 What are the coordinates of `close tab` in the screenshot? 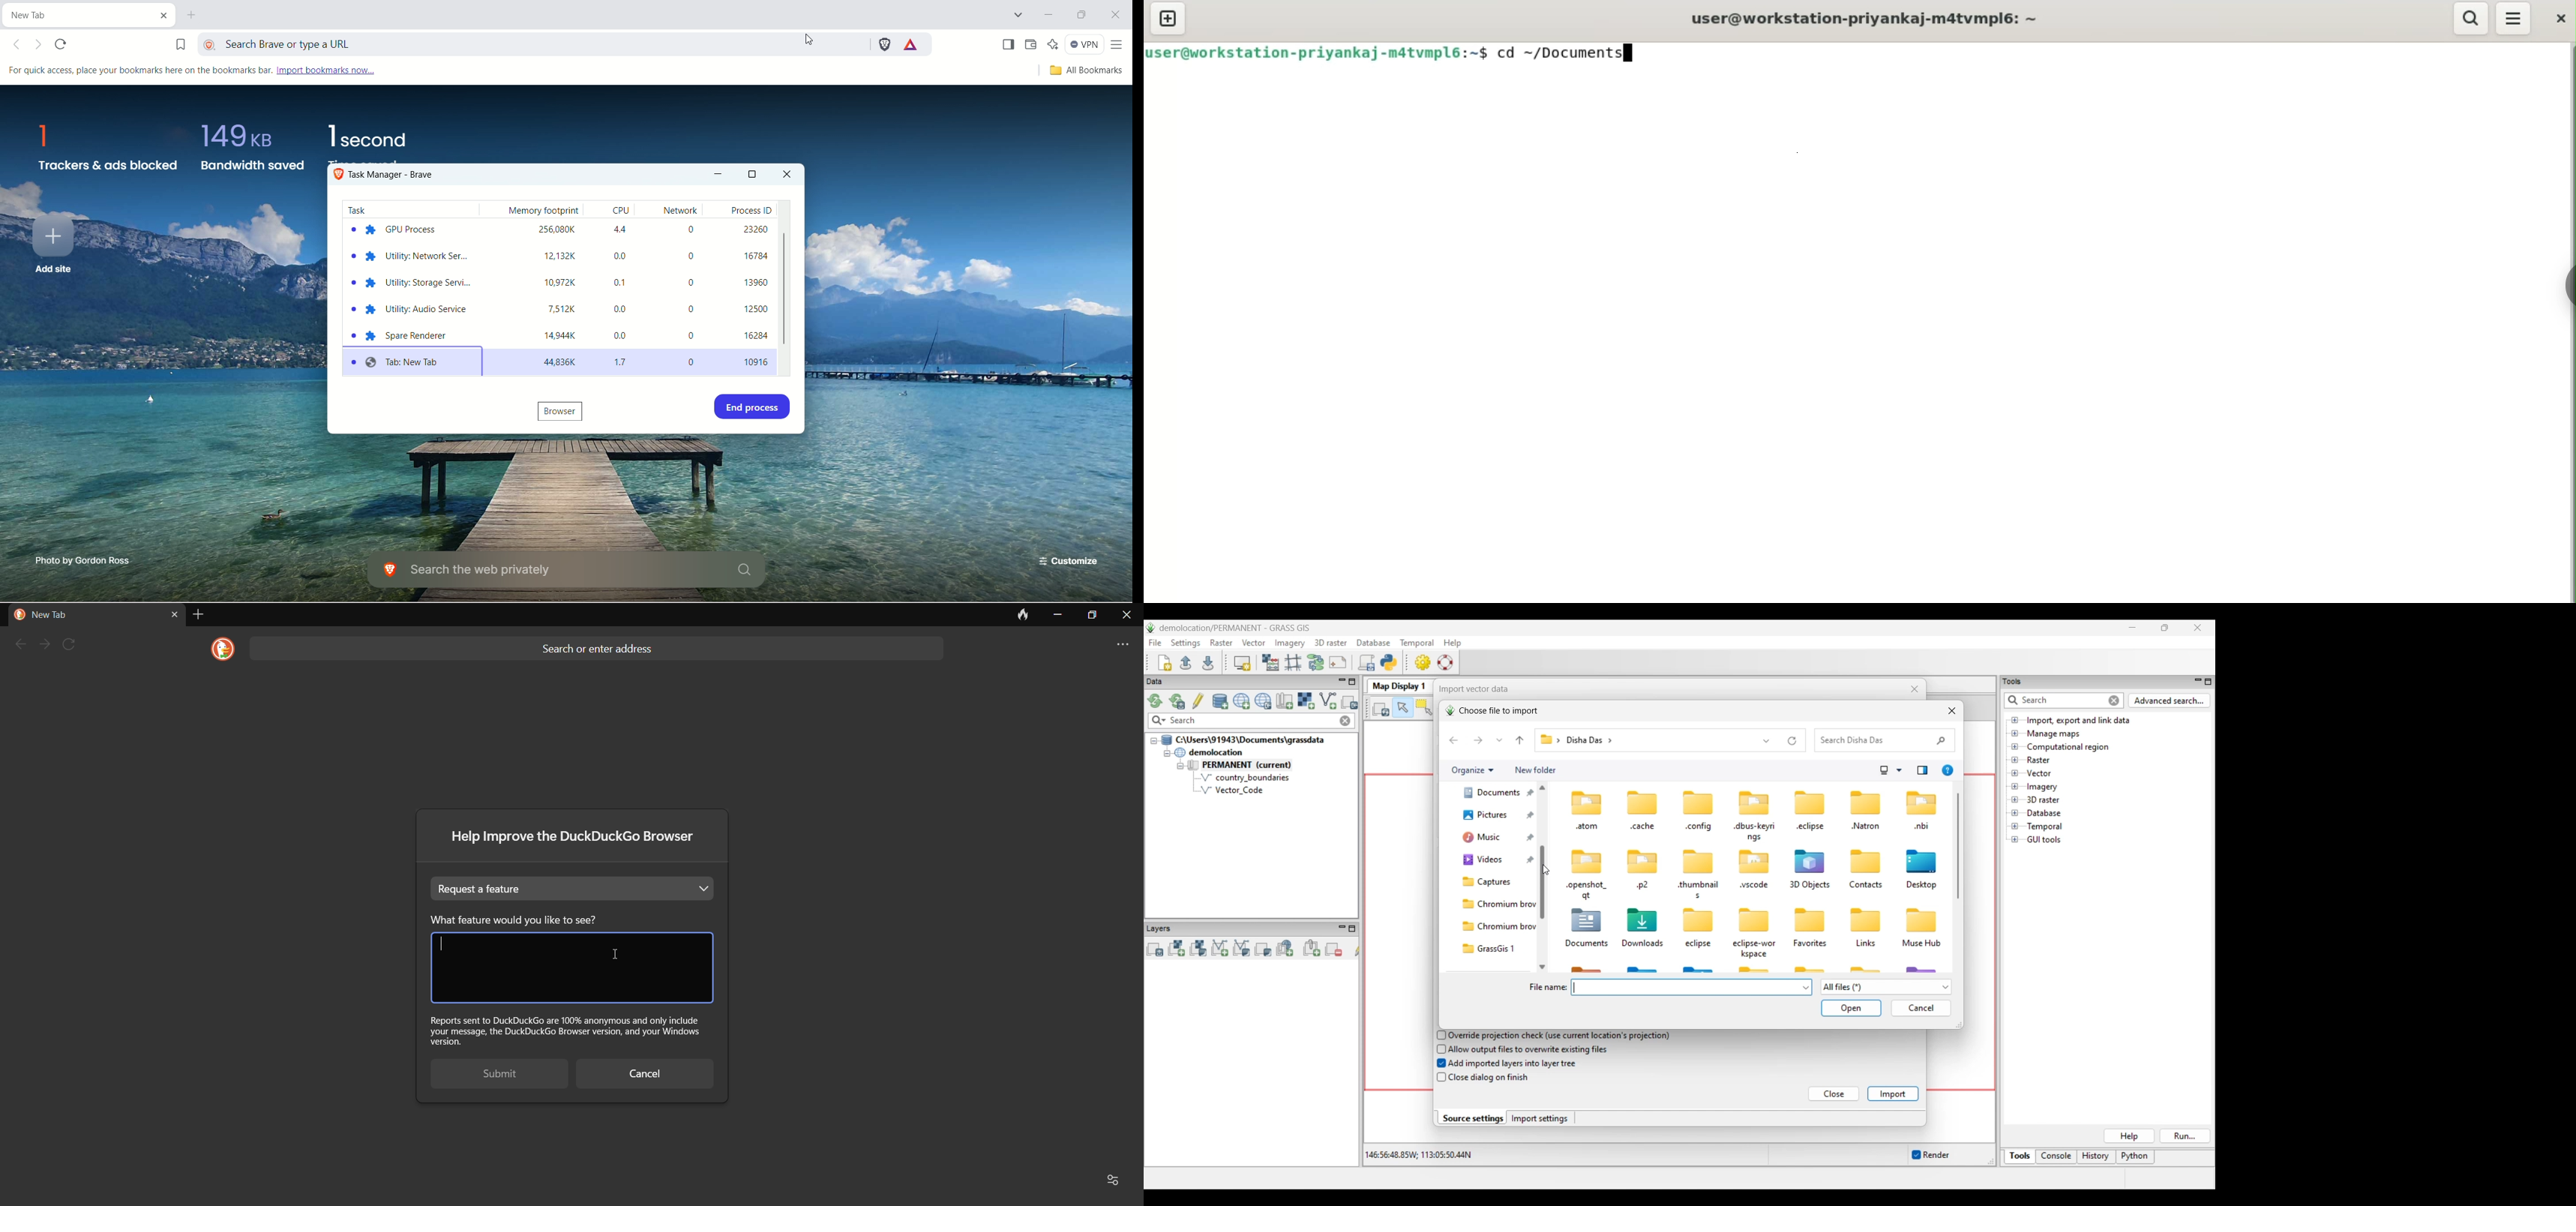 It's located at (174, 614).